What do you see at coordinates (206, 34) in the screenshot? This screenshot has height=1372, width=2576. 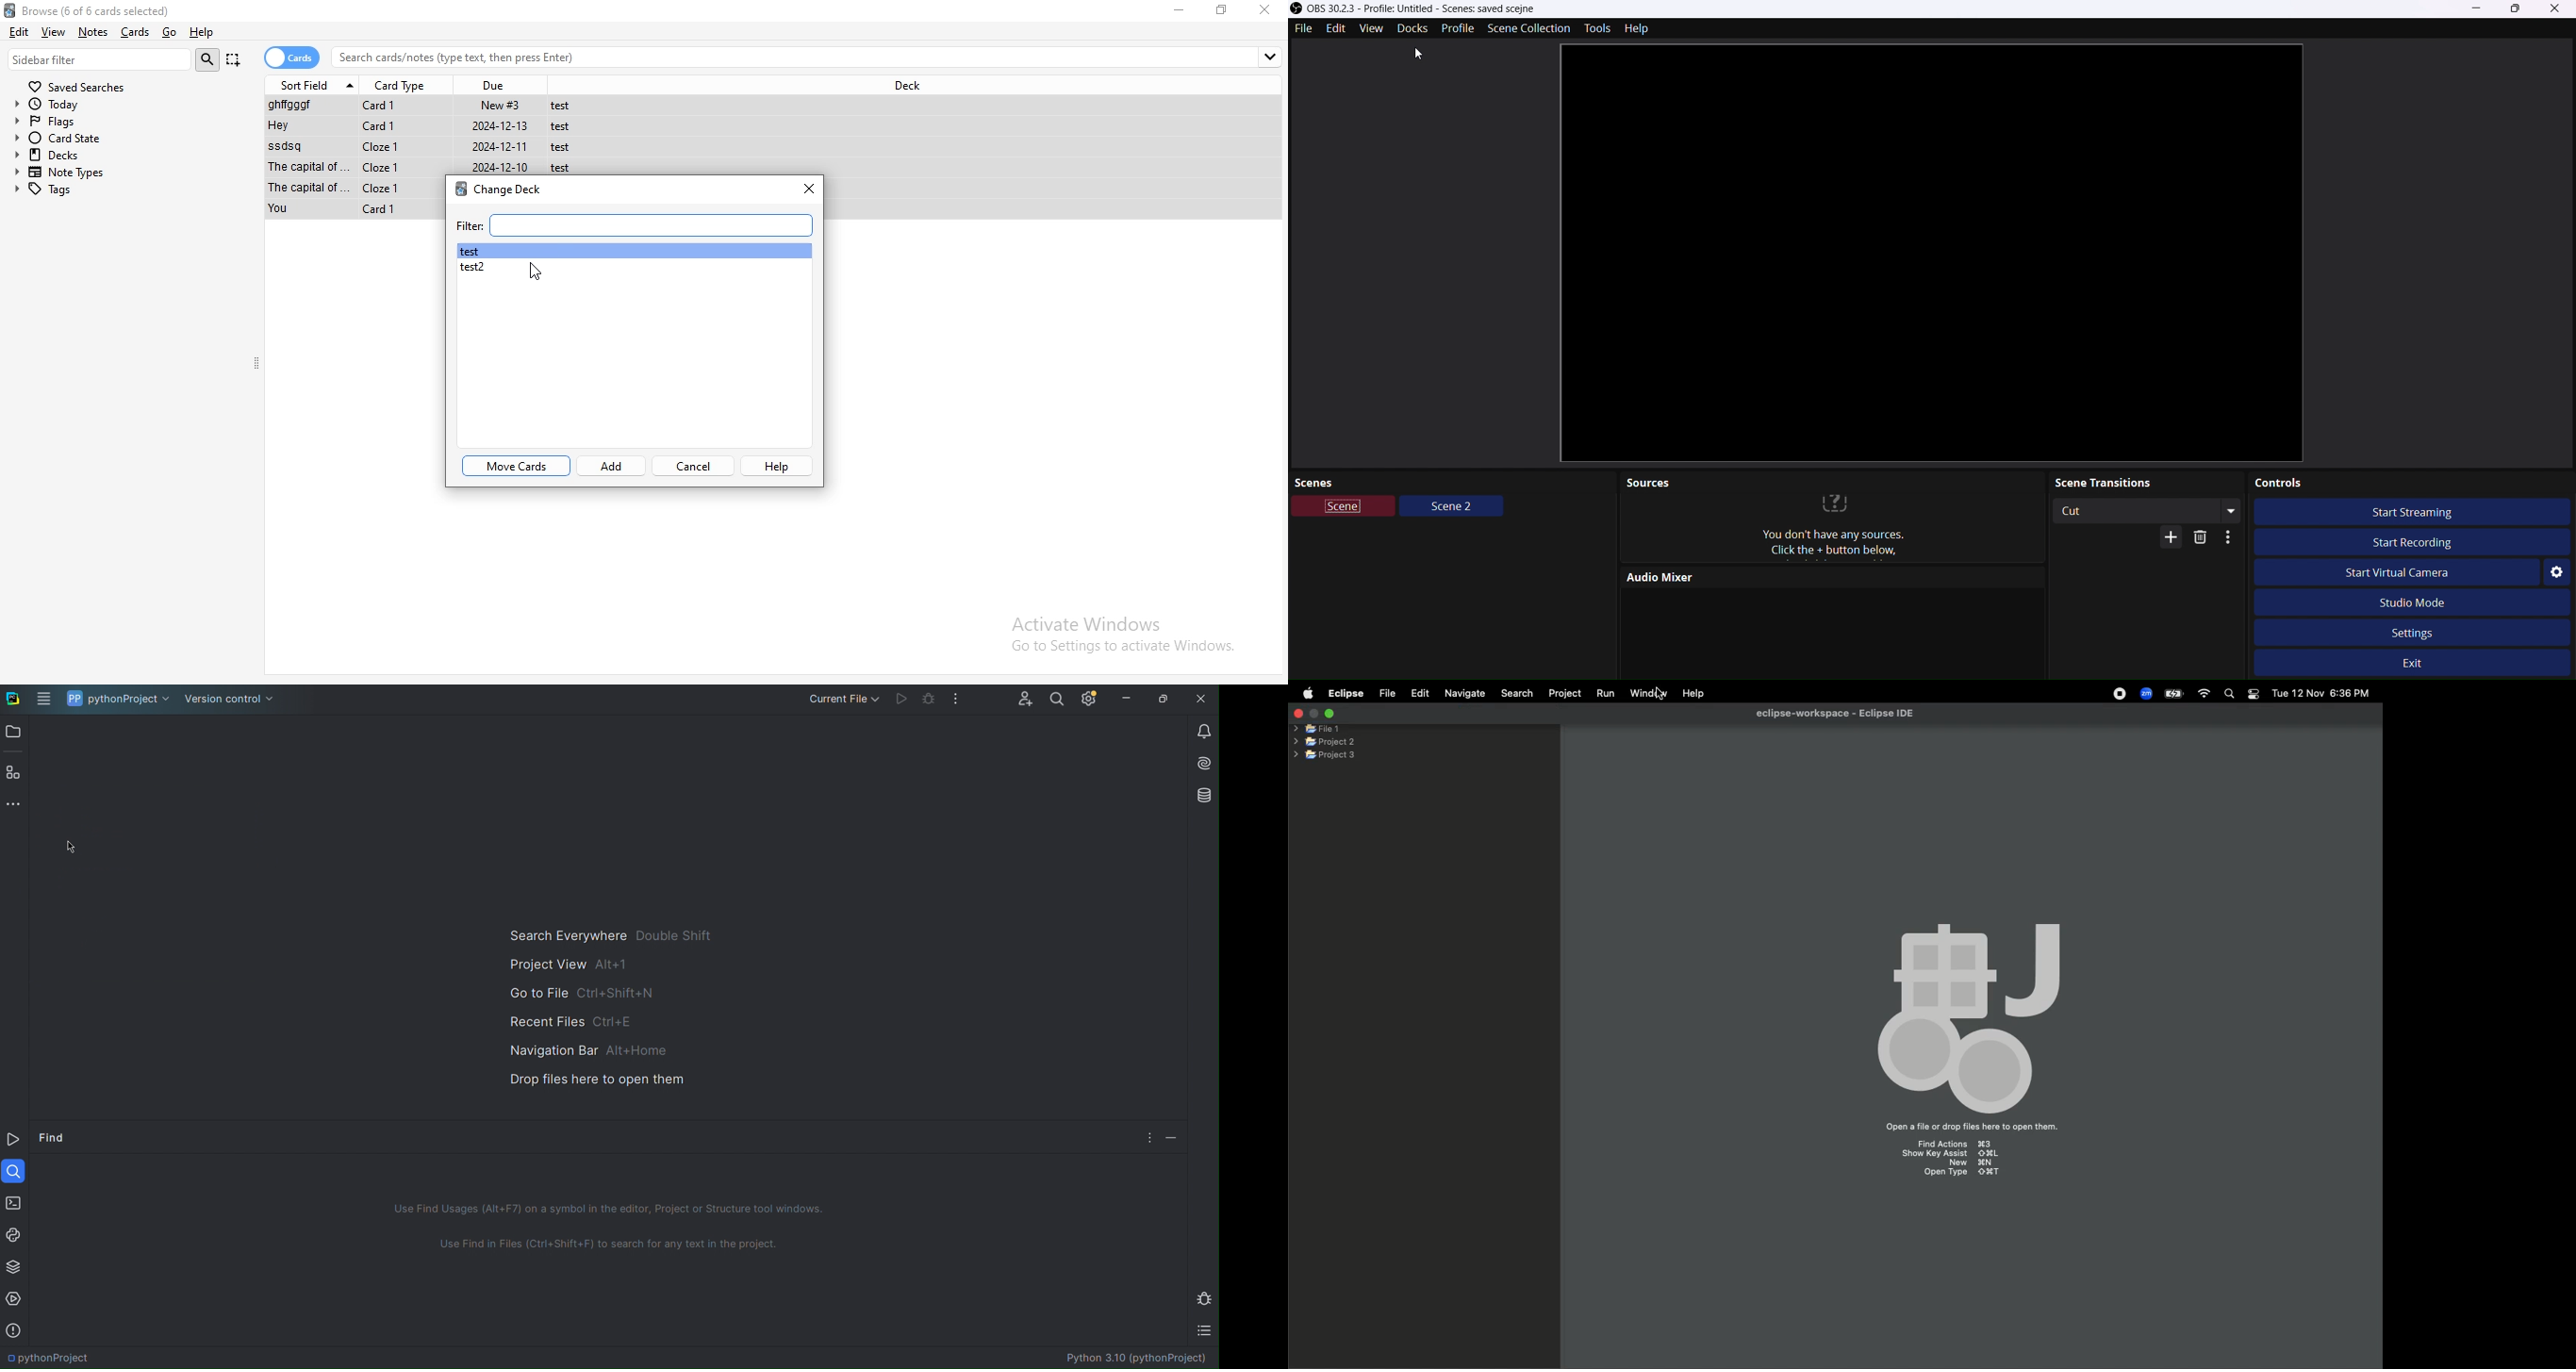 I see `help` at bounding box center [206, 34].